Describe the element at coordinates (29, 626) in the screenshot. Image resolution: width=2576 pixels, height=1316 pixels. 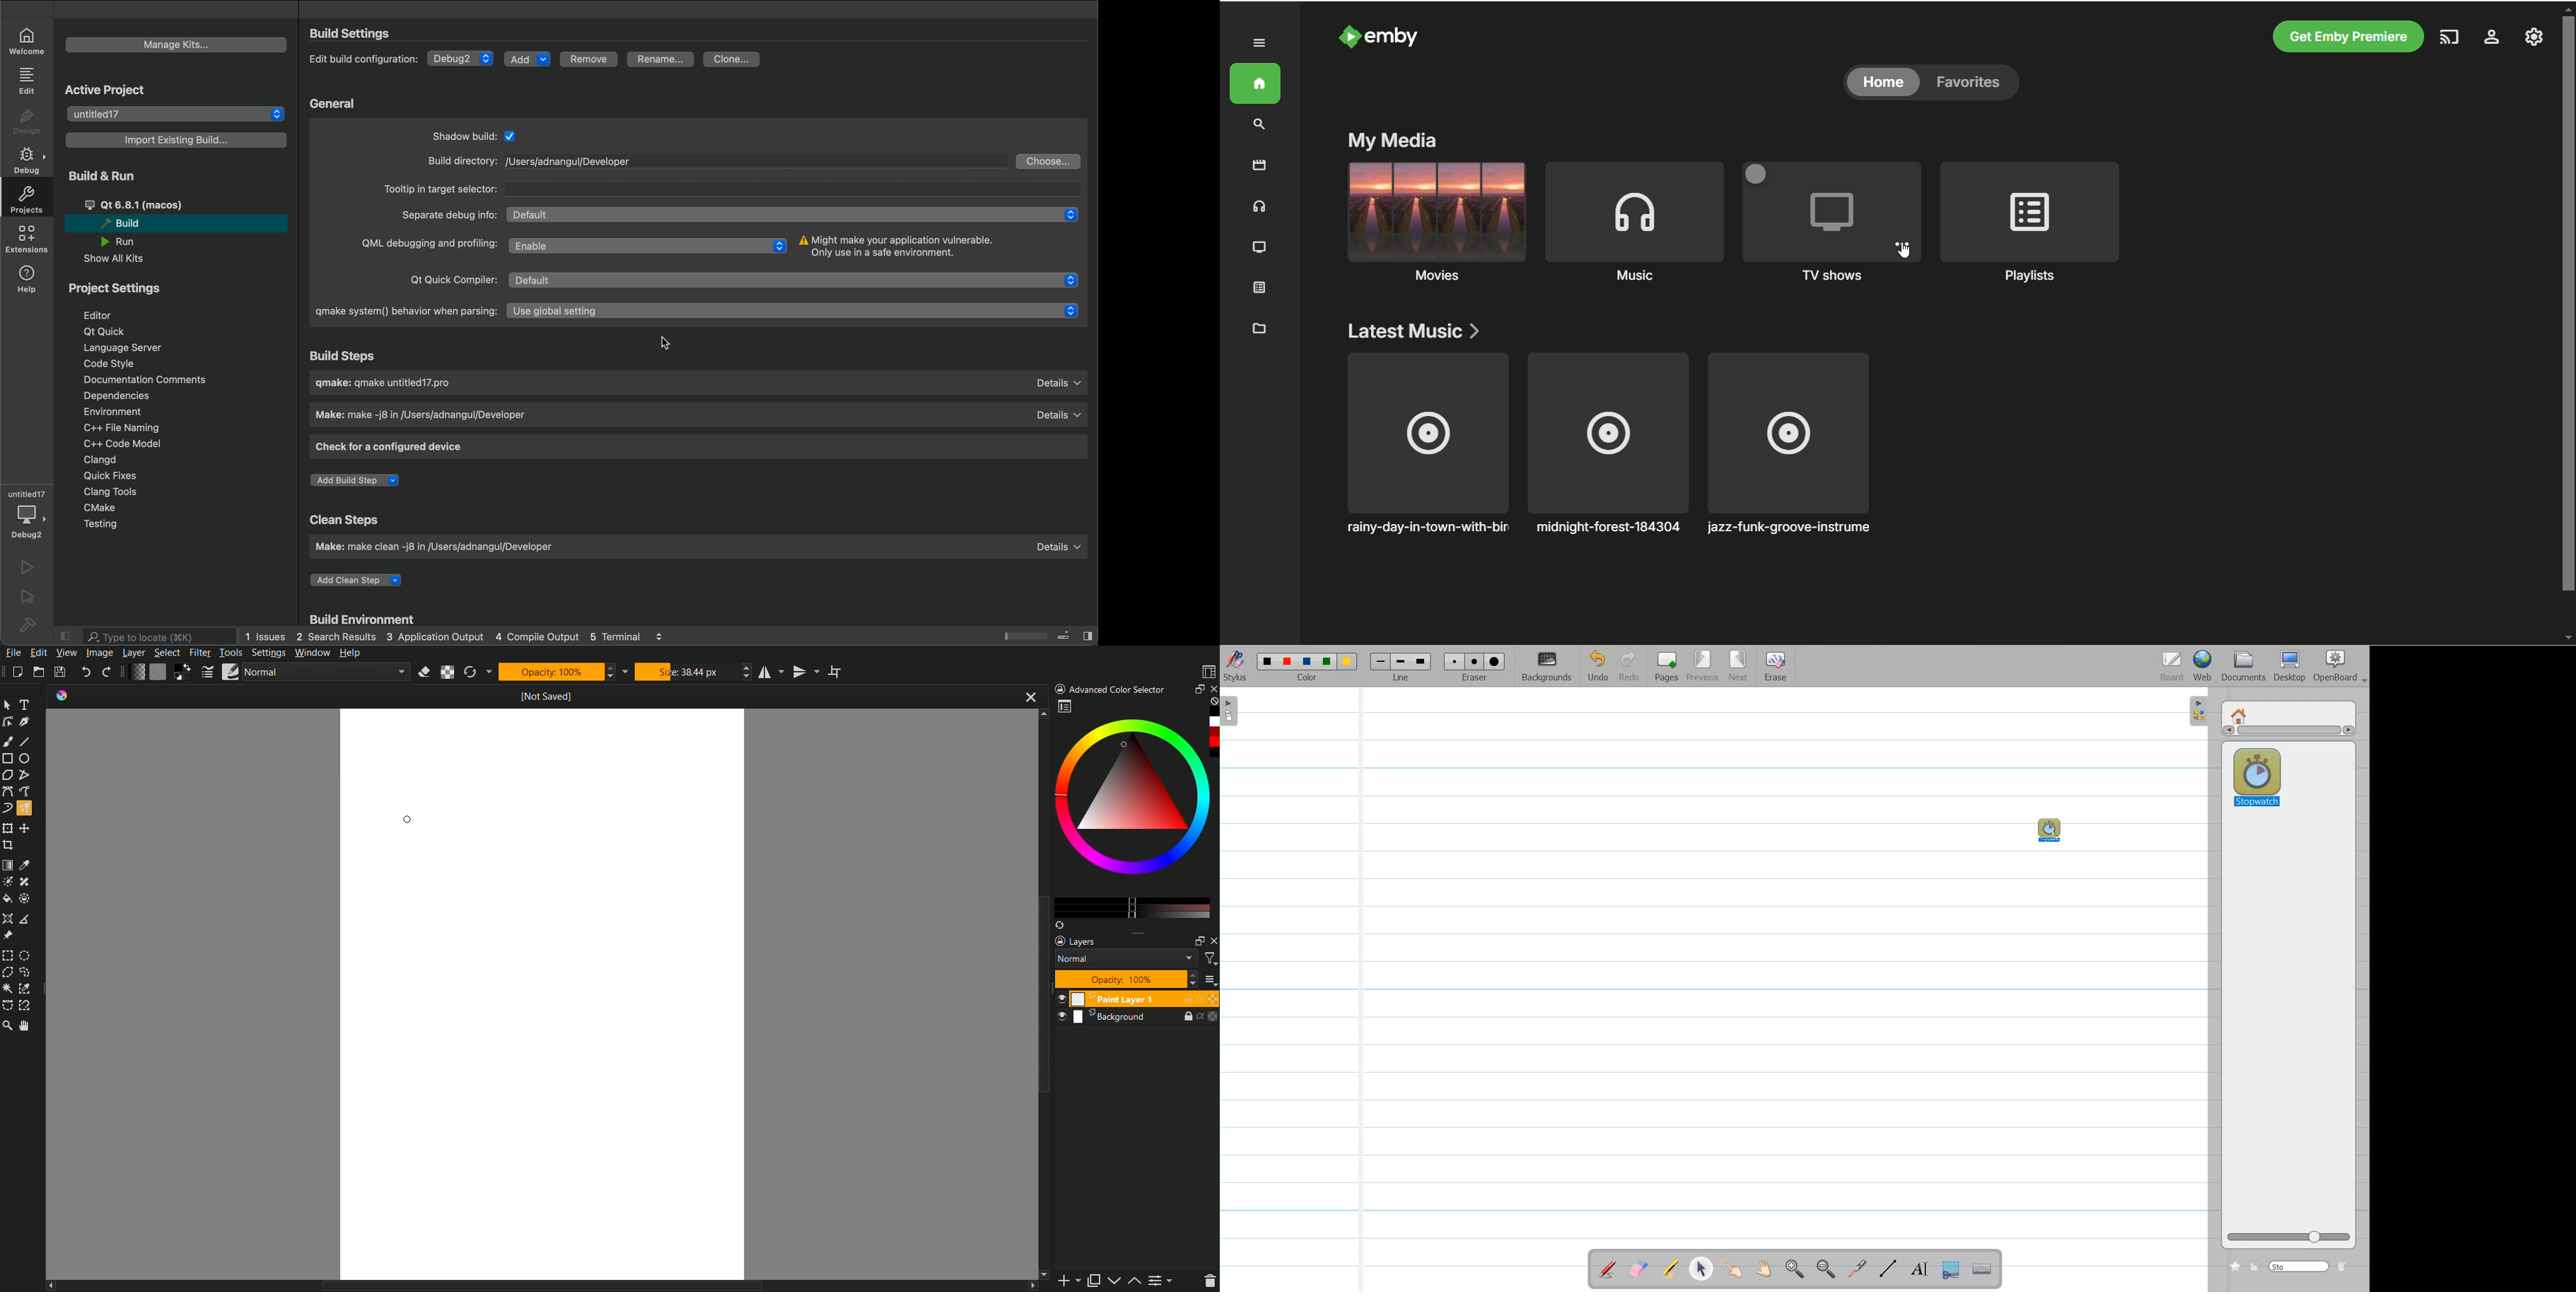
I see `build` at that location.